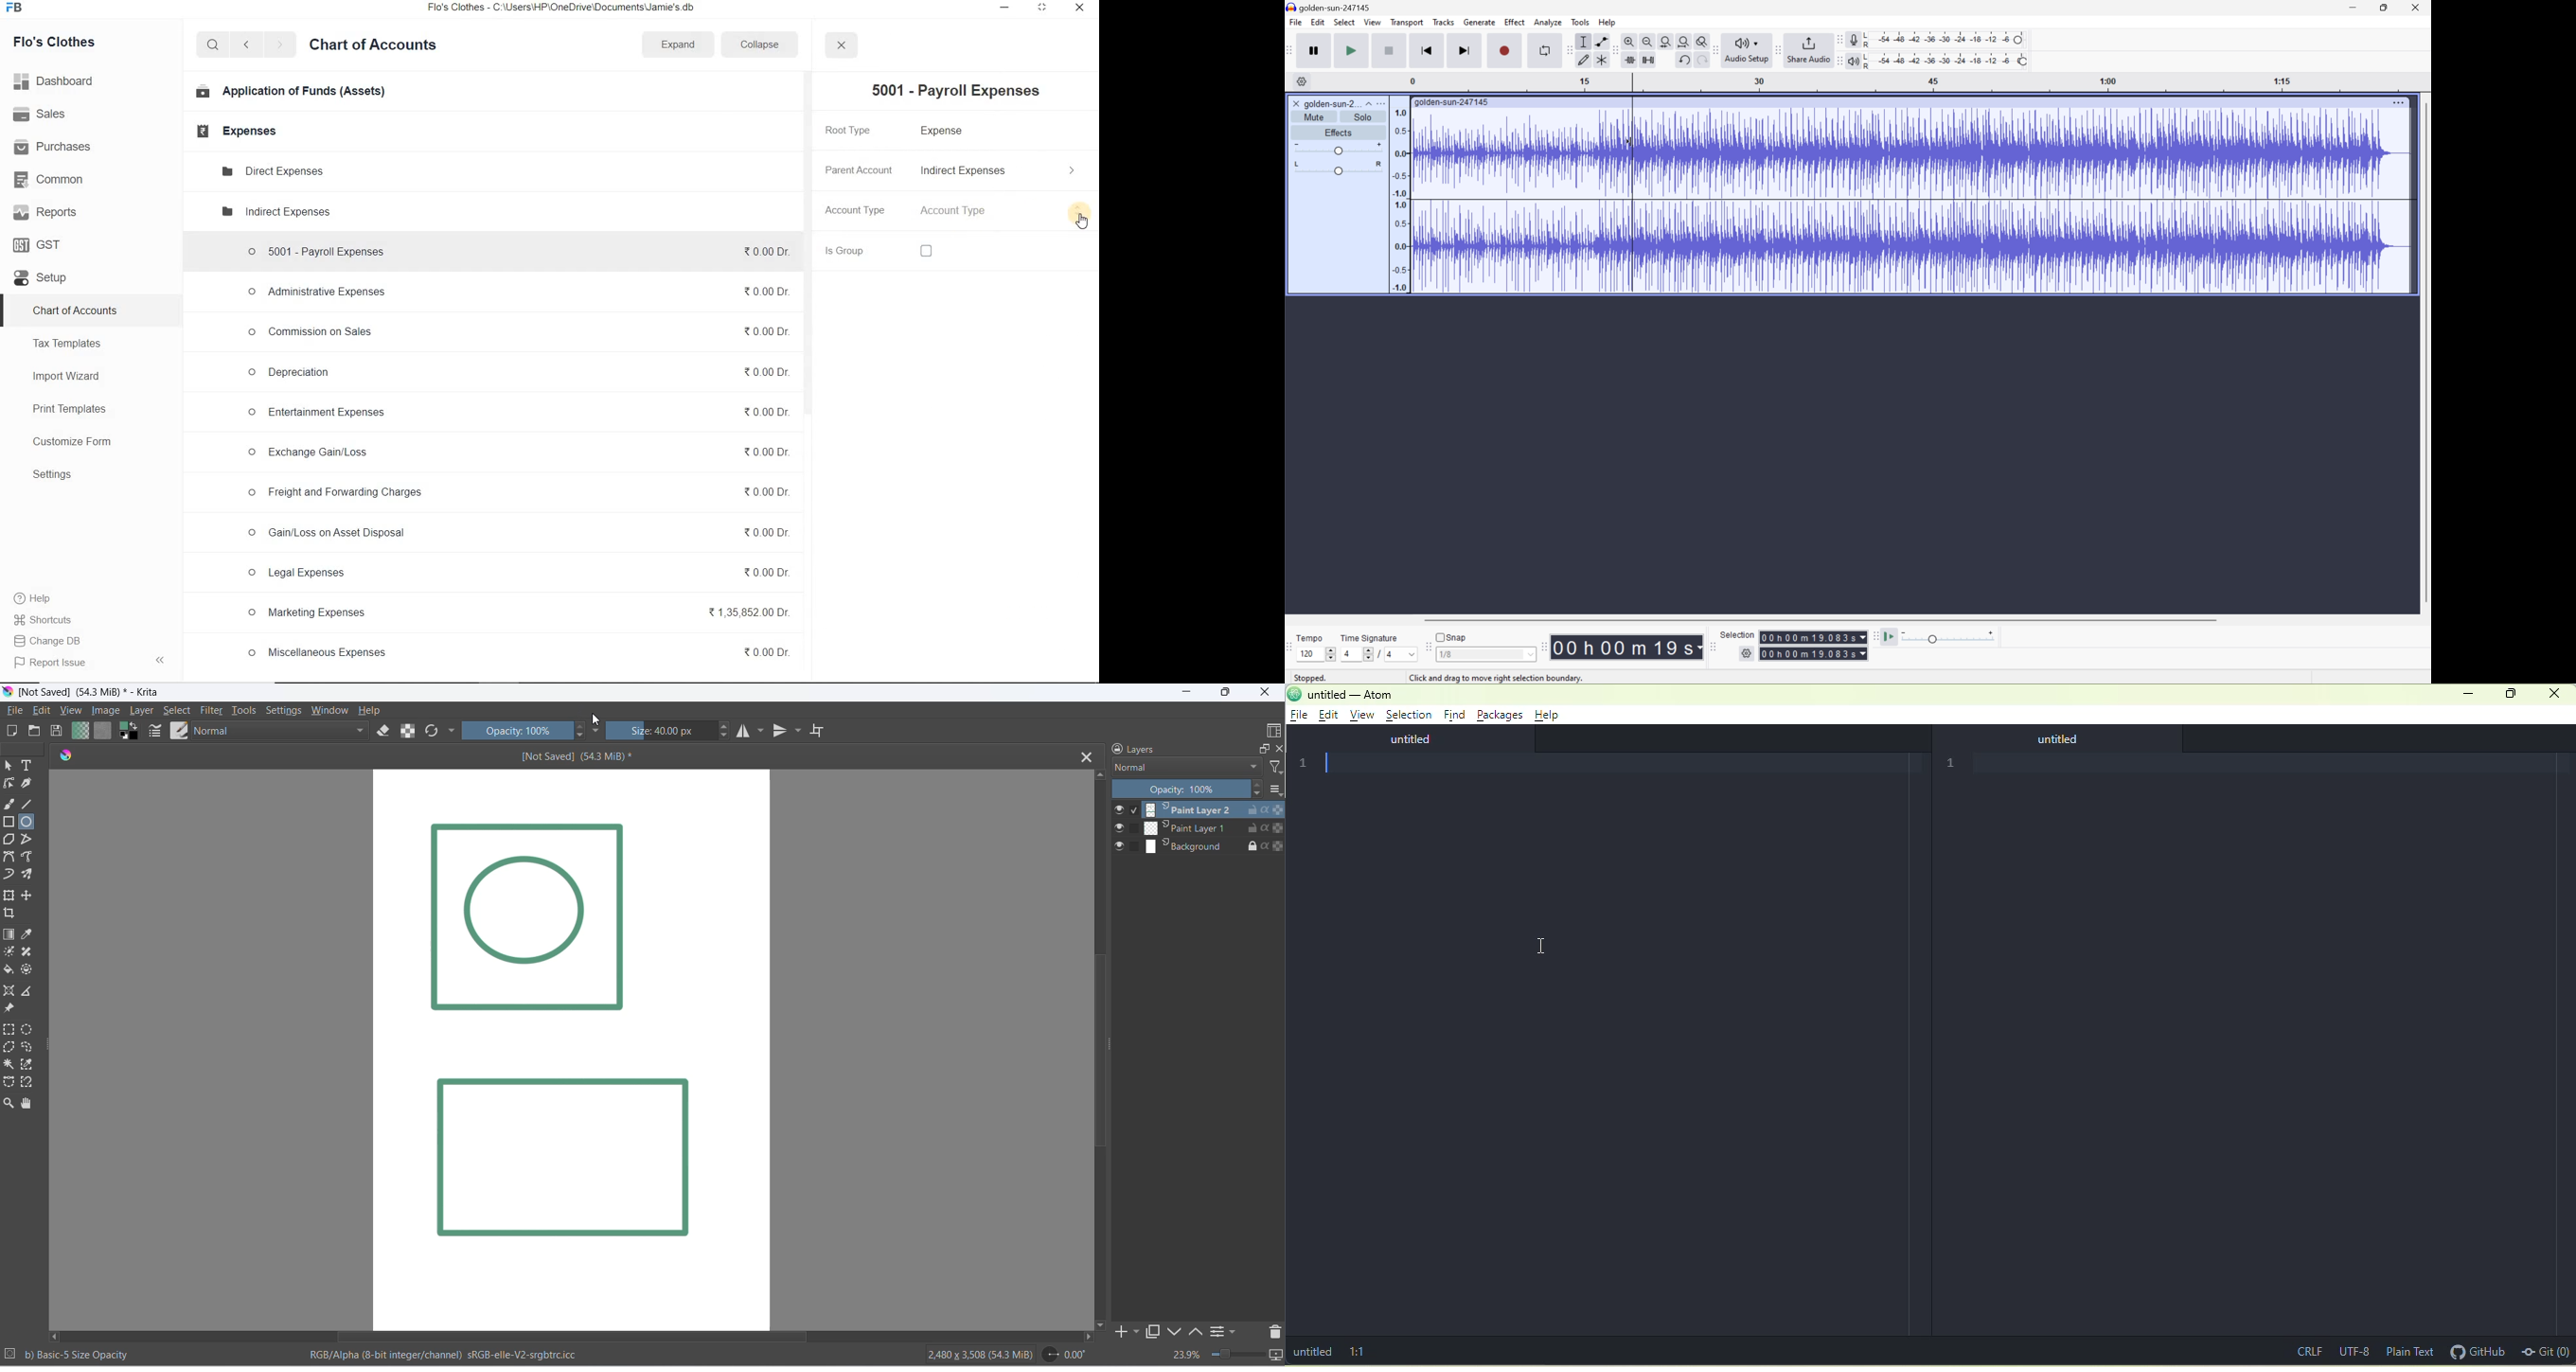 This screenshot has height=1372, width=2576. What do you see at coordinates (67, 376) in the screenshot?
I see `Import Wizard` at bounding box center [67, 376].